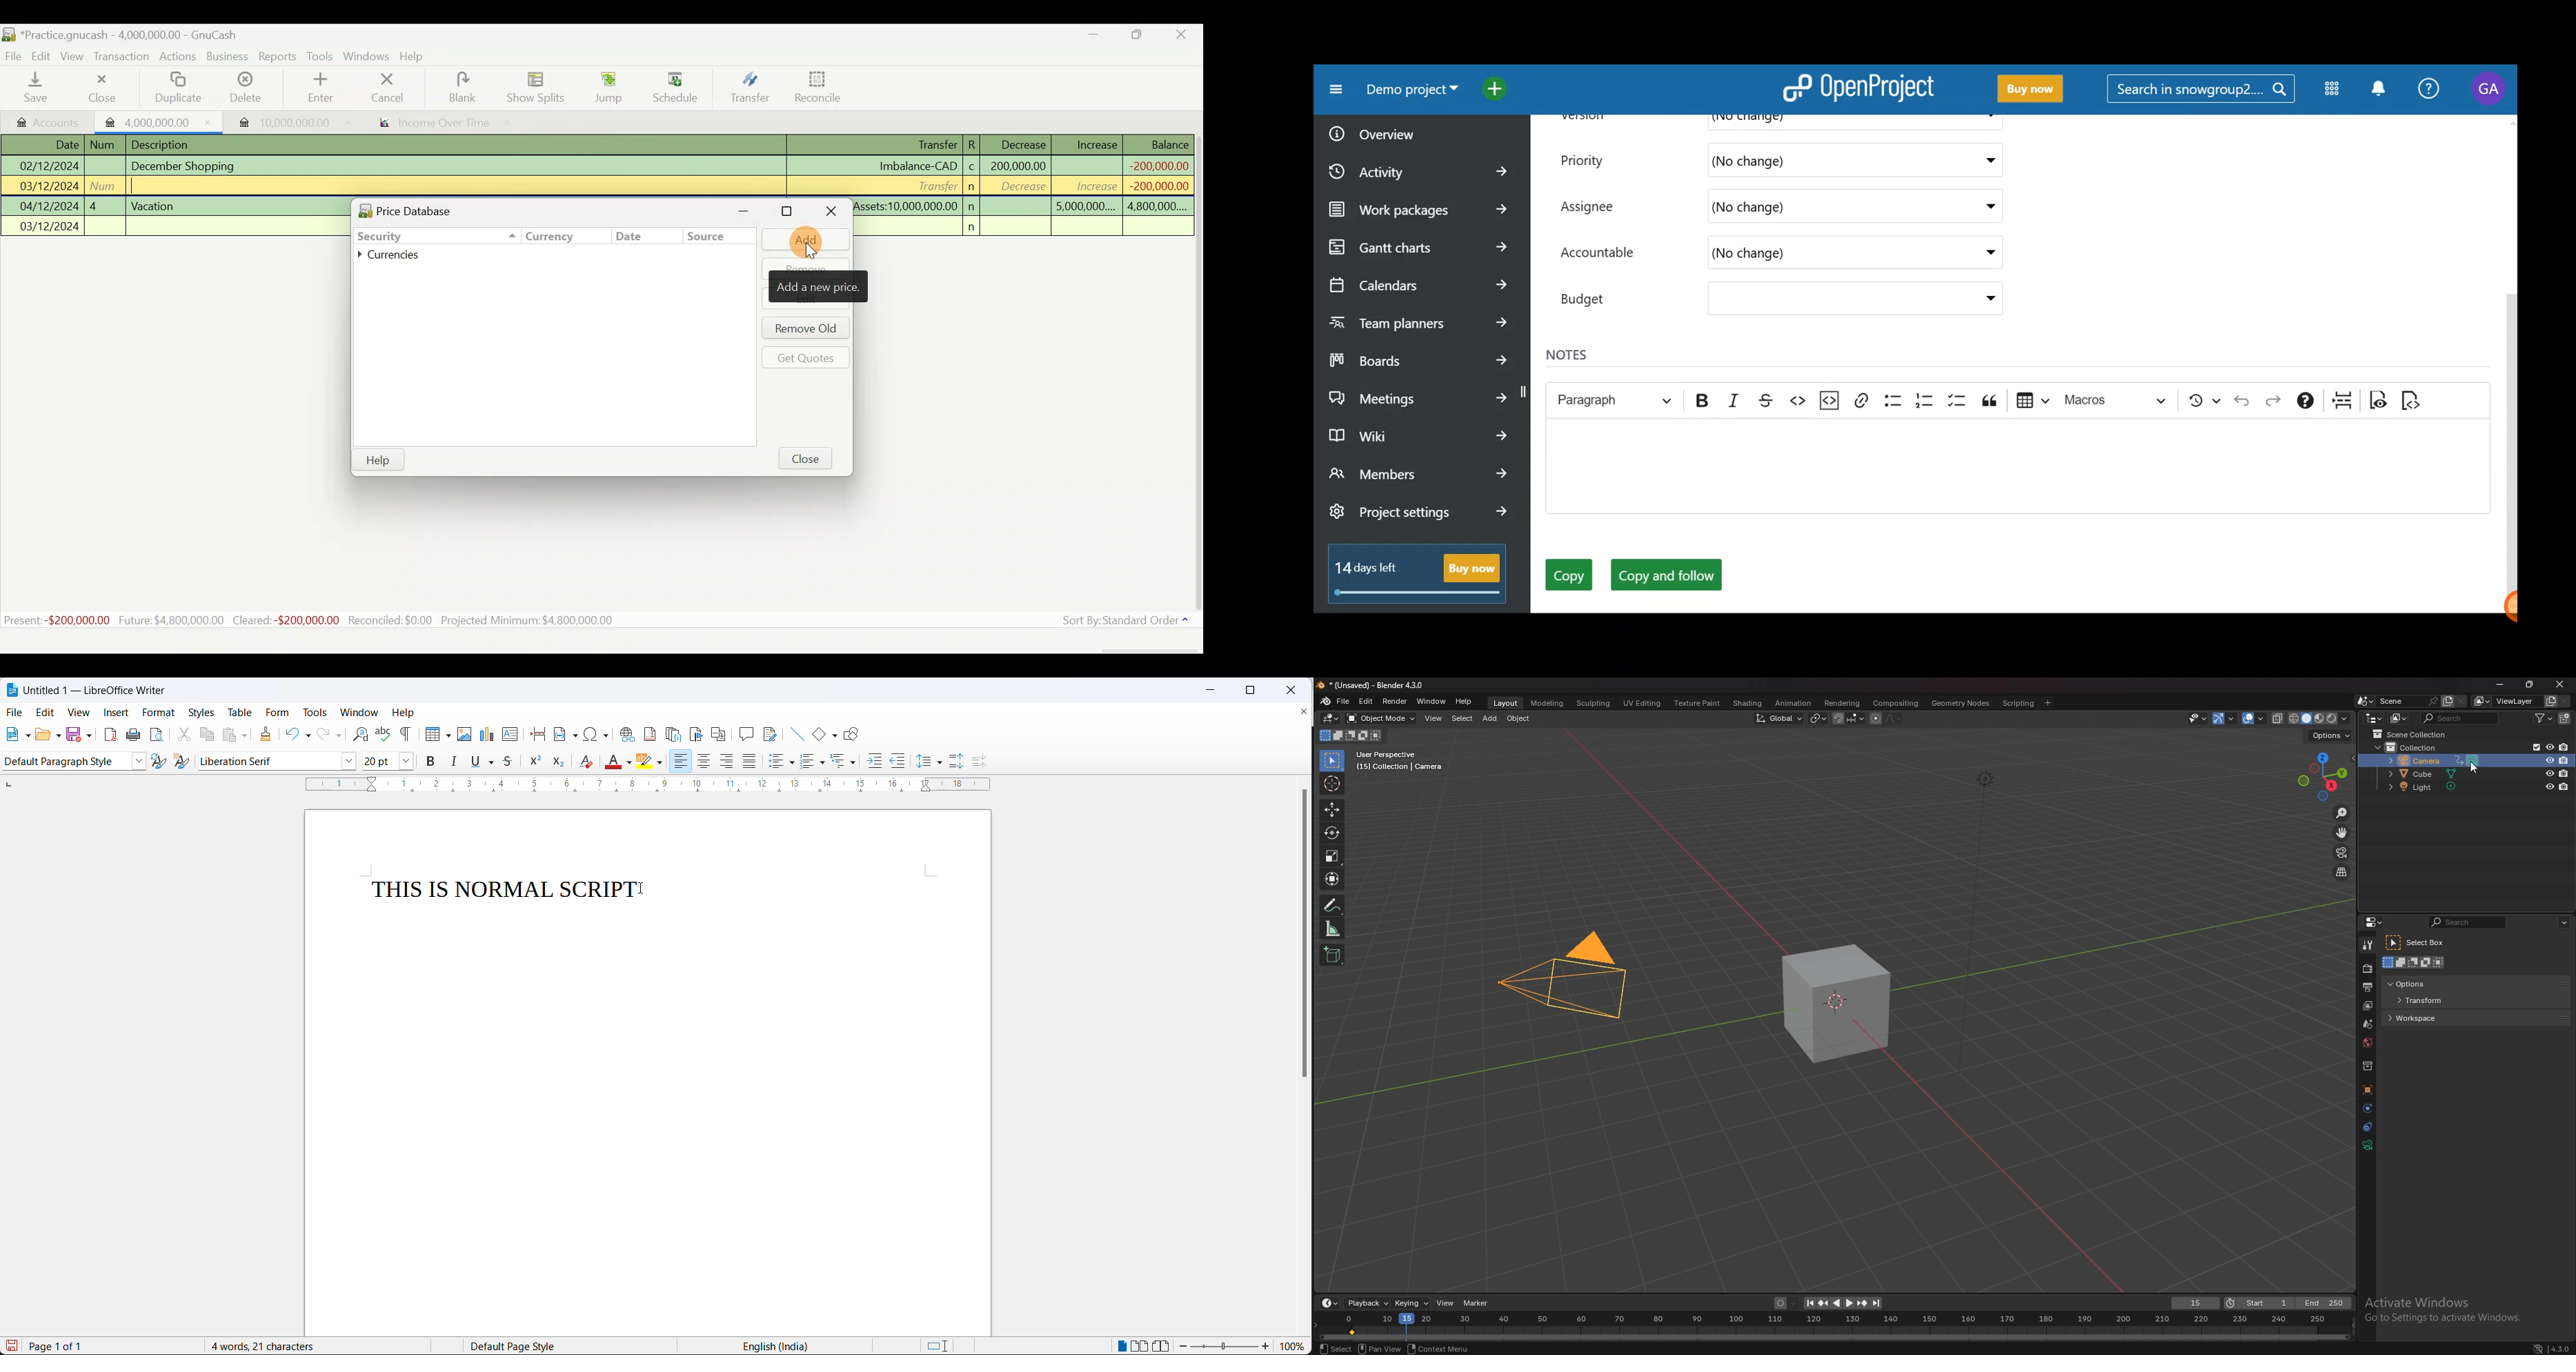 This screenshot has width=2576, height=1372. What do you see at coordinates (2367, 1108) in the screenshot?
I see `physics` at bounding box center [2367, 1108].